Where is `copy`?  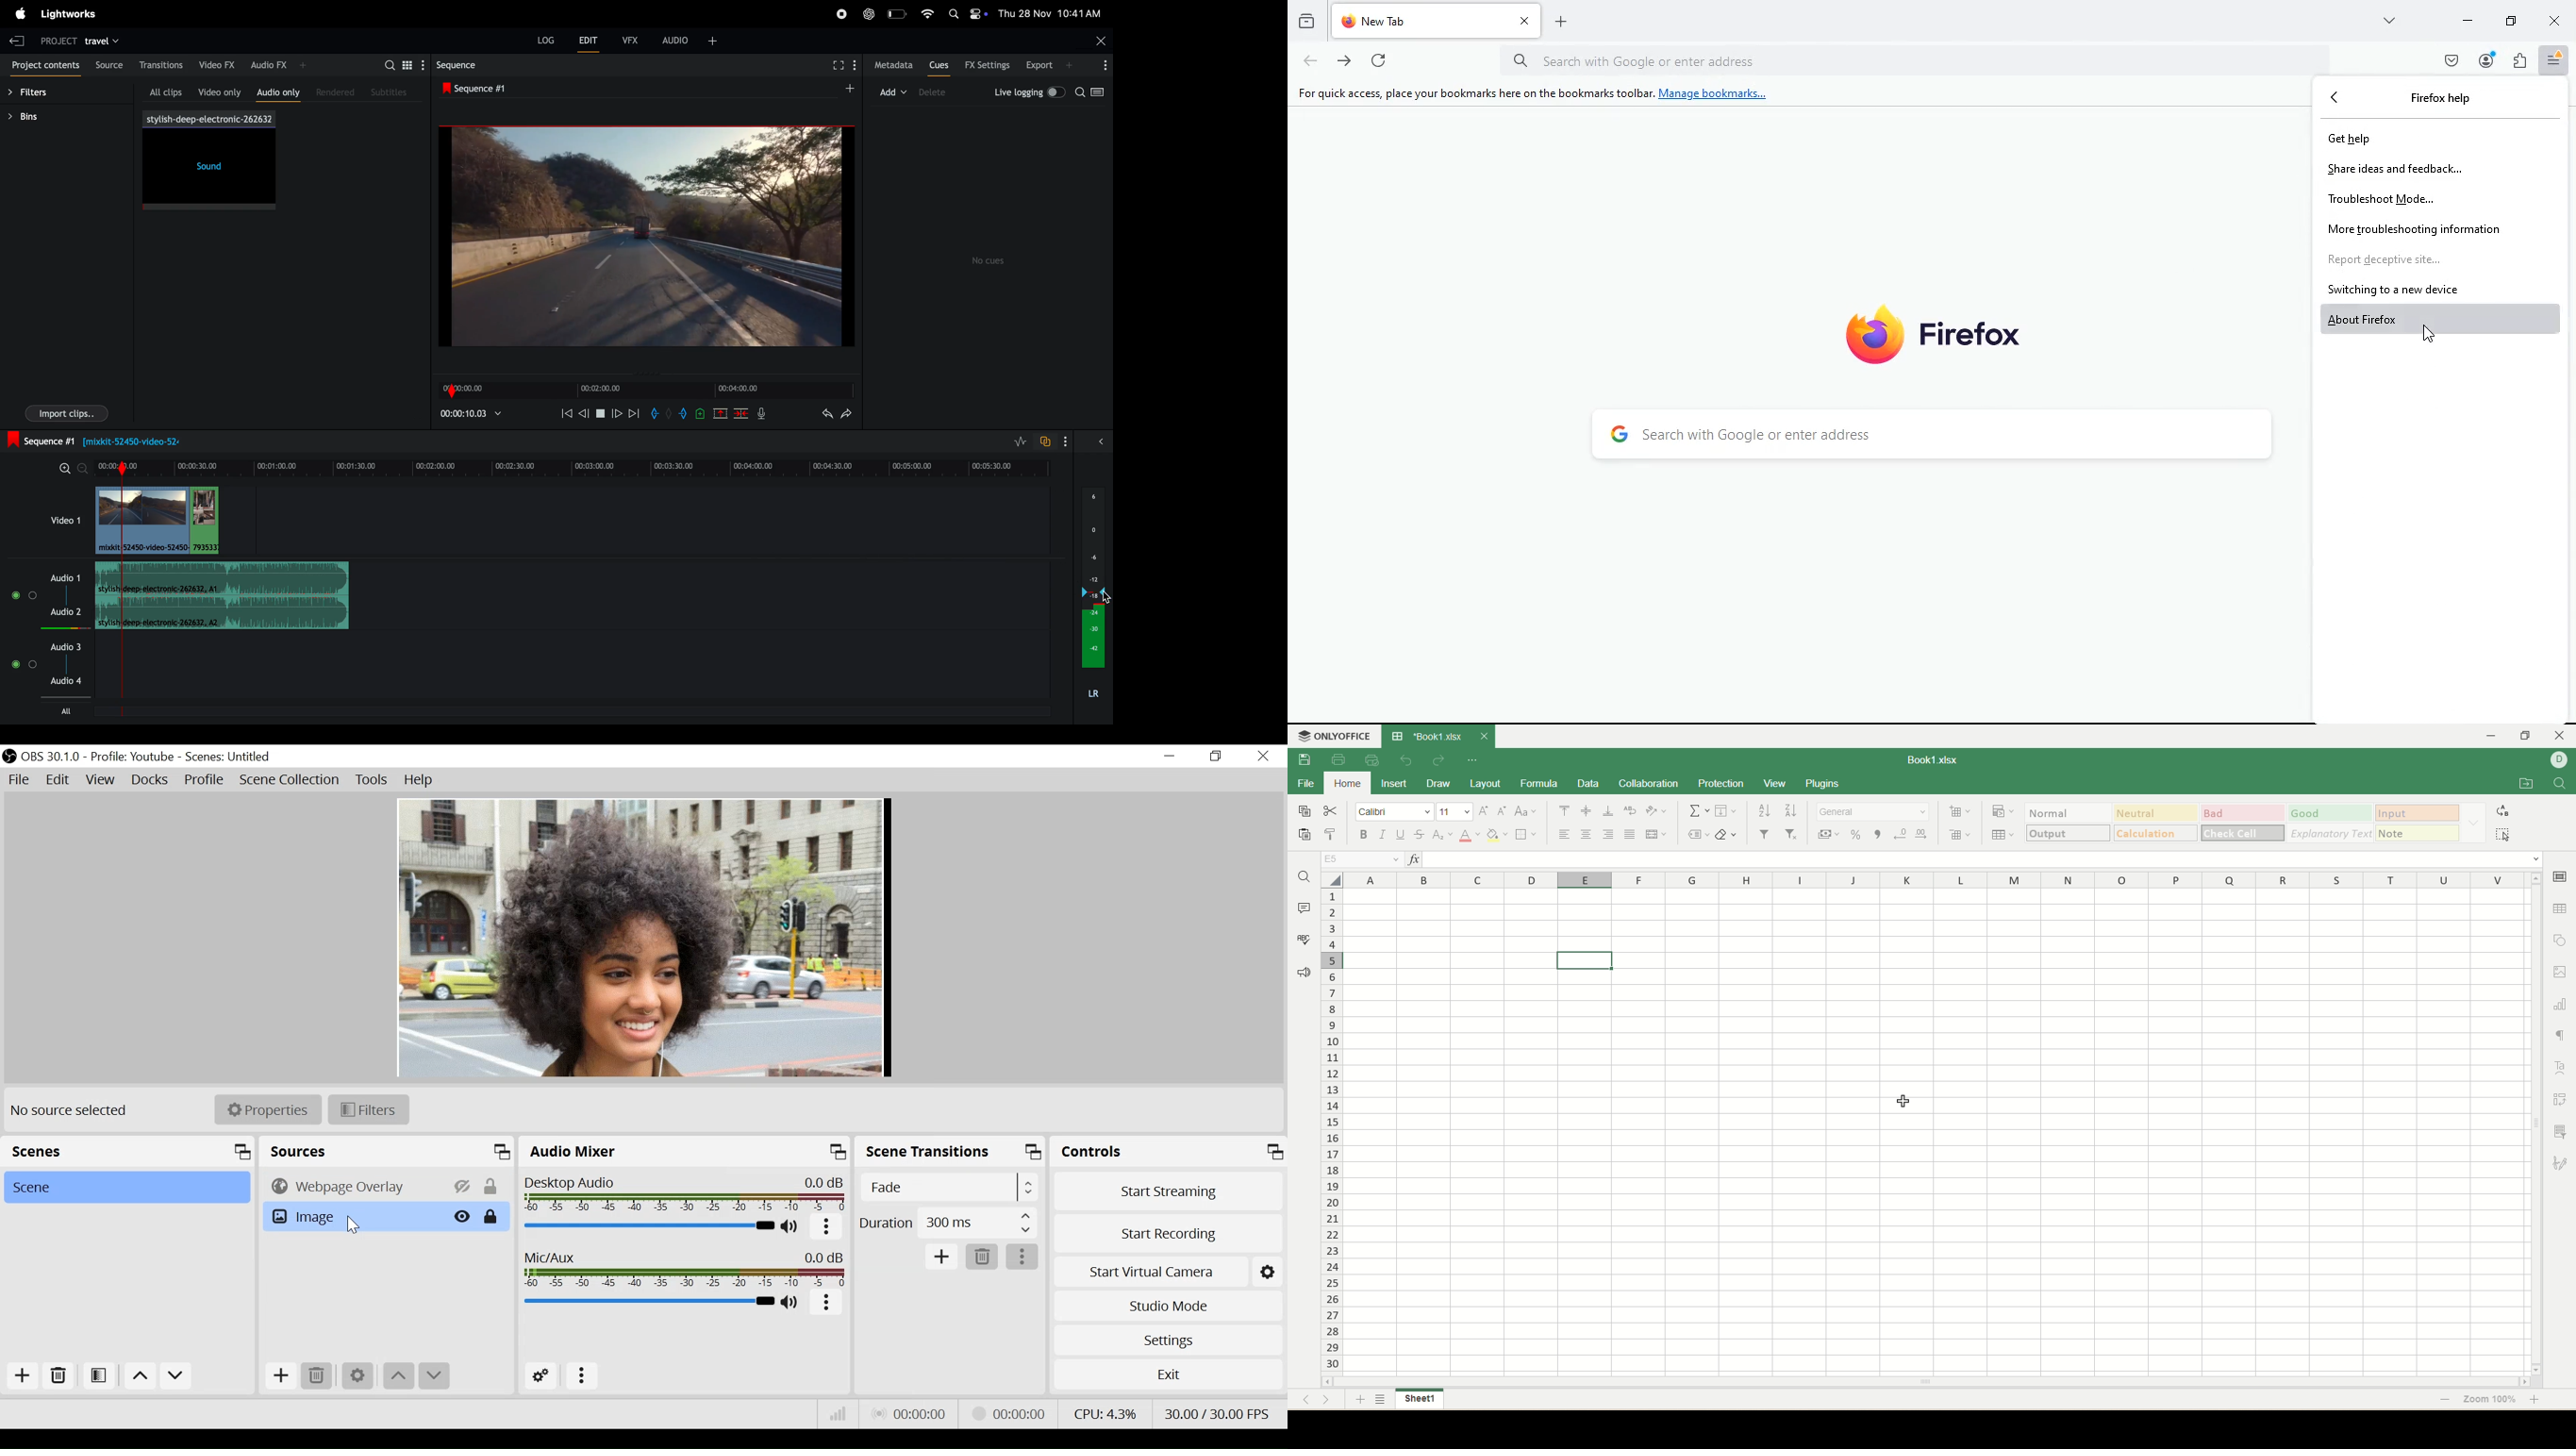 copy is located at coordinates (1306, 810).